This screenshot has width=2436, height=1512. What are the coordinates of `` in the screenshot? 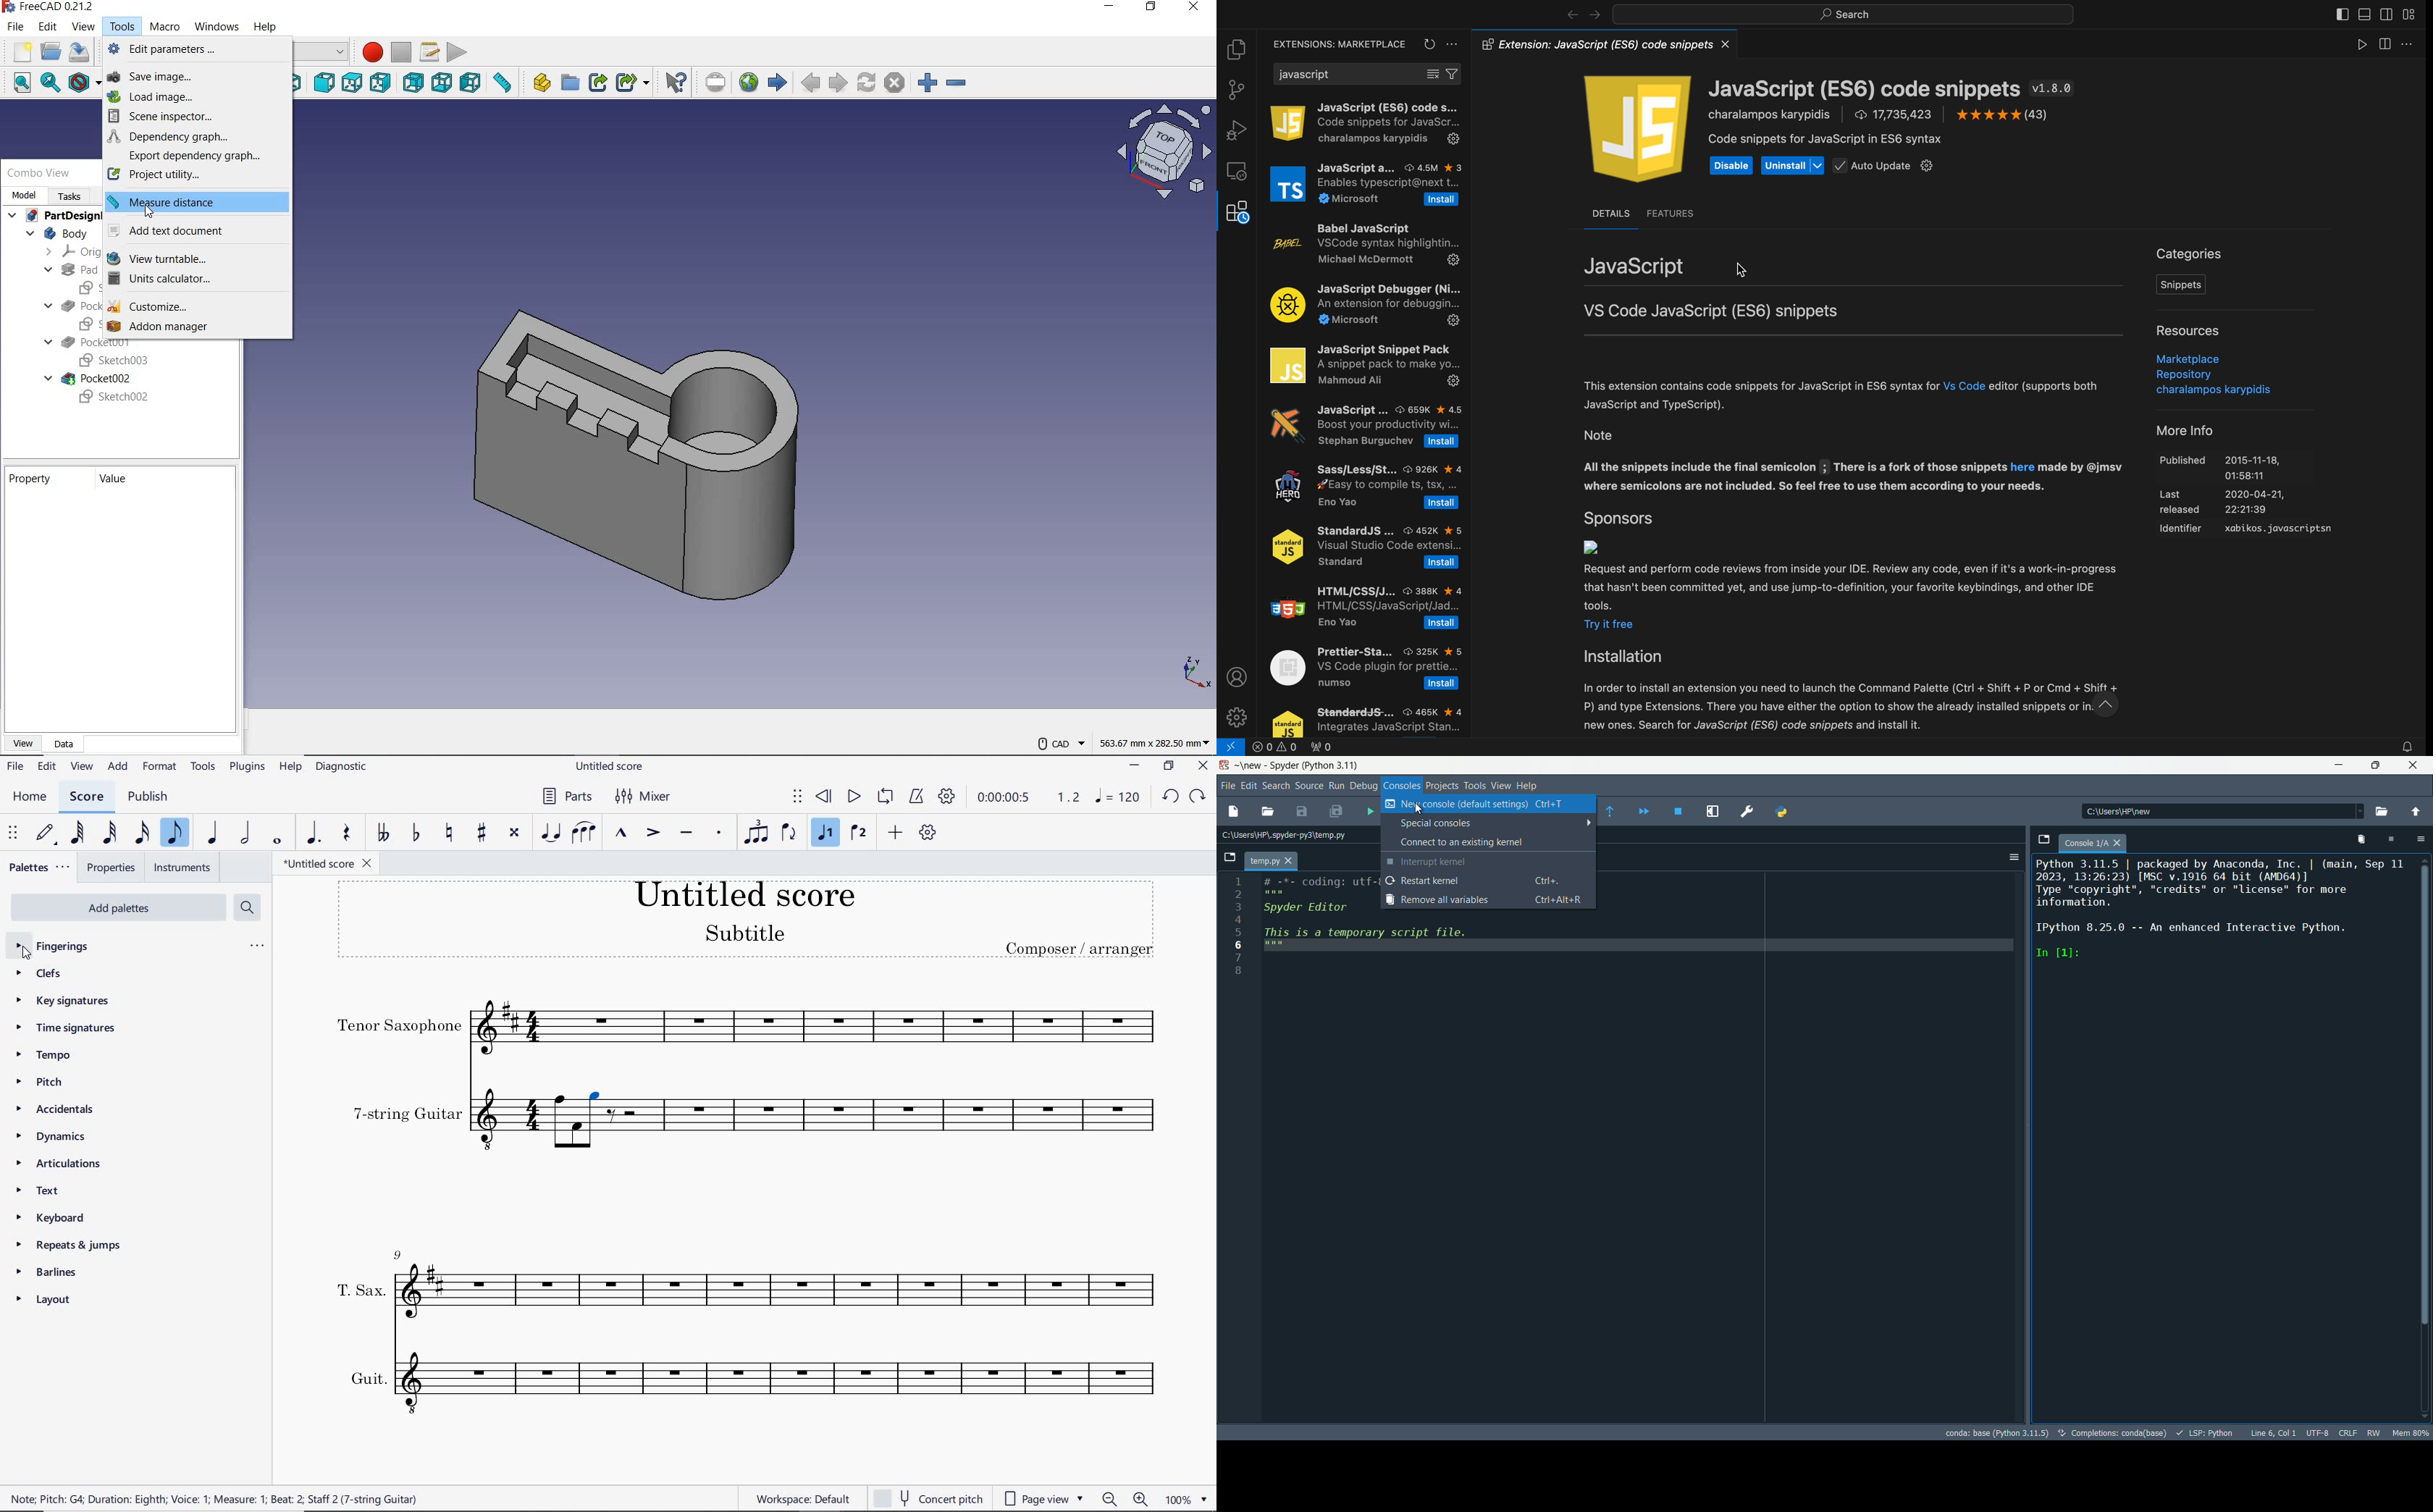 It's located at (1820, 140).